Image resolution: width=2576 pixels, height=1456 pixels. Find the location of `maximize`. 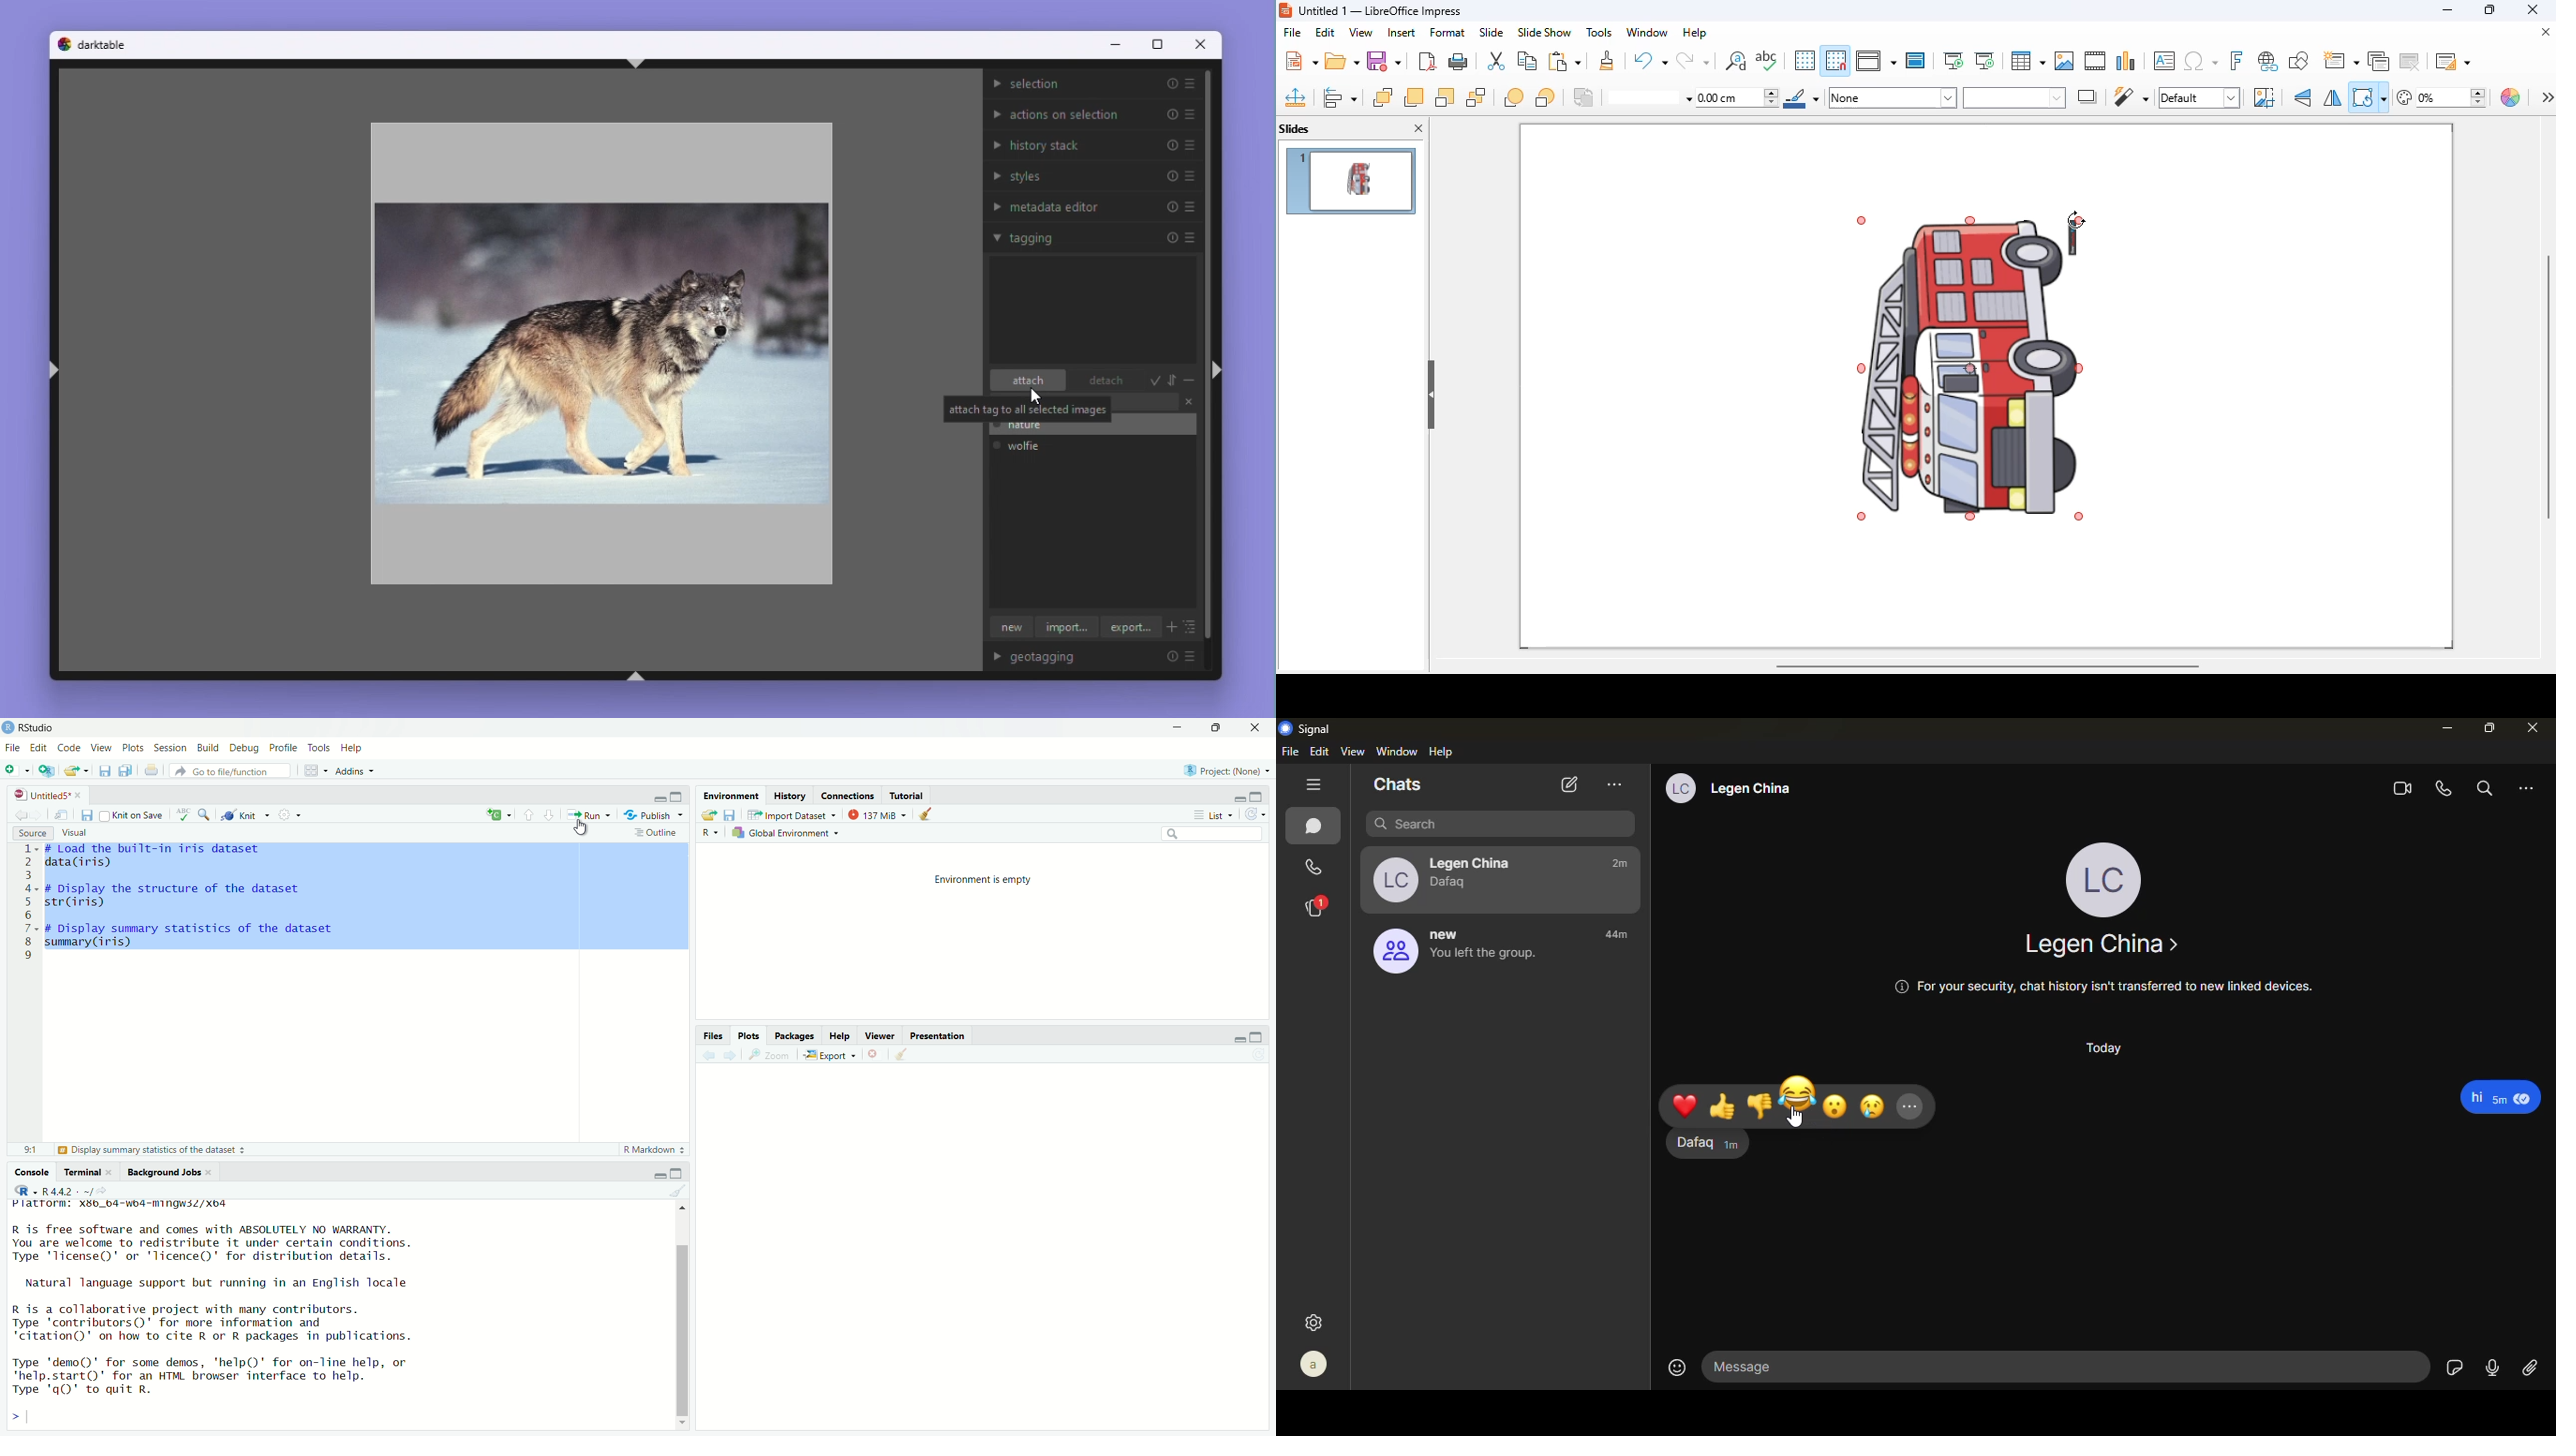

maximize is located at coordinates (2489, 9).